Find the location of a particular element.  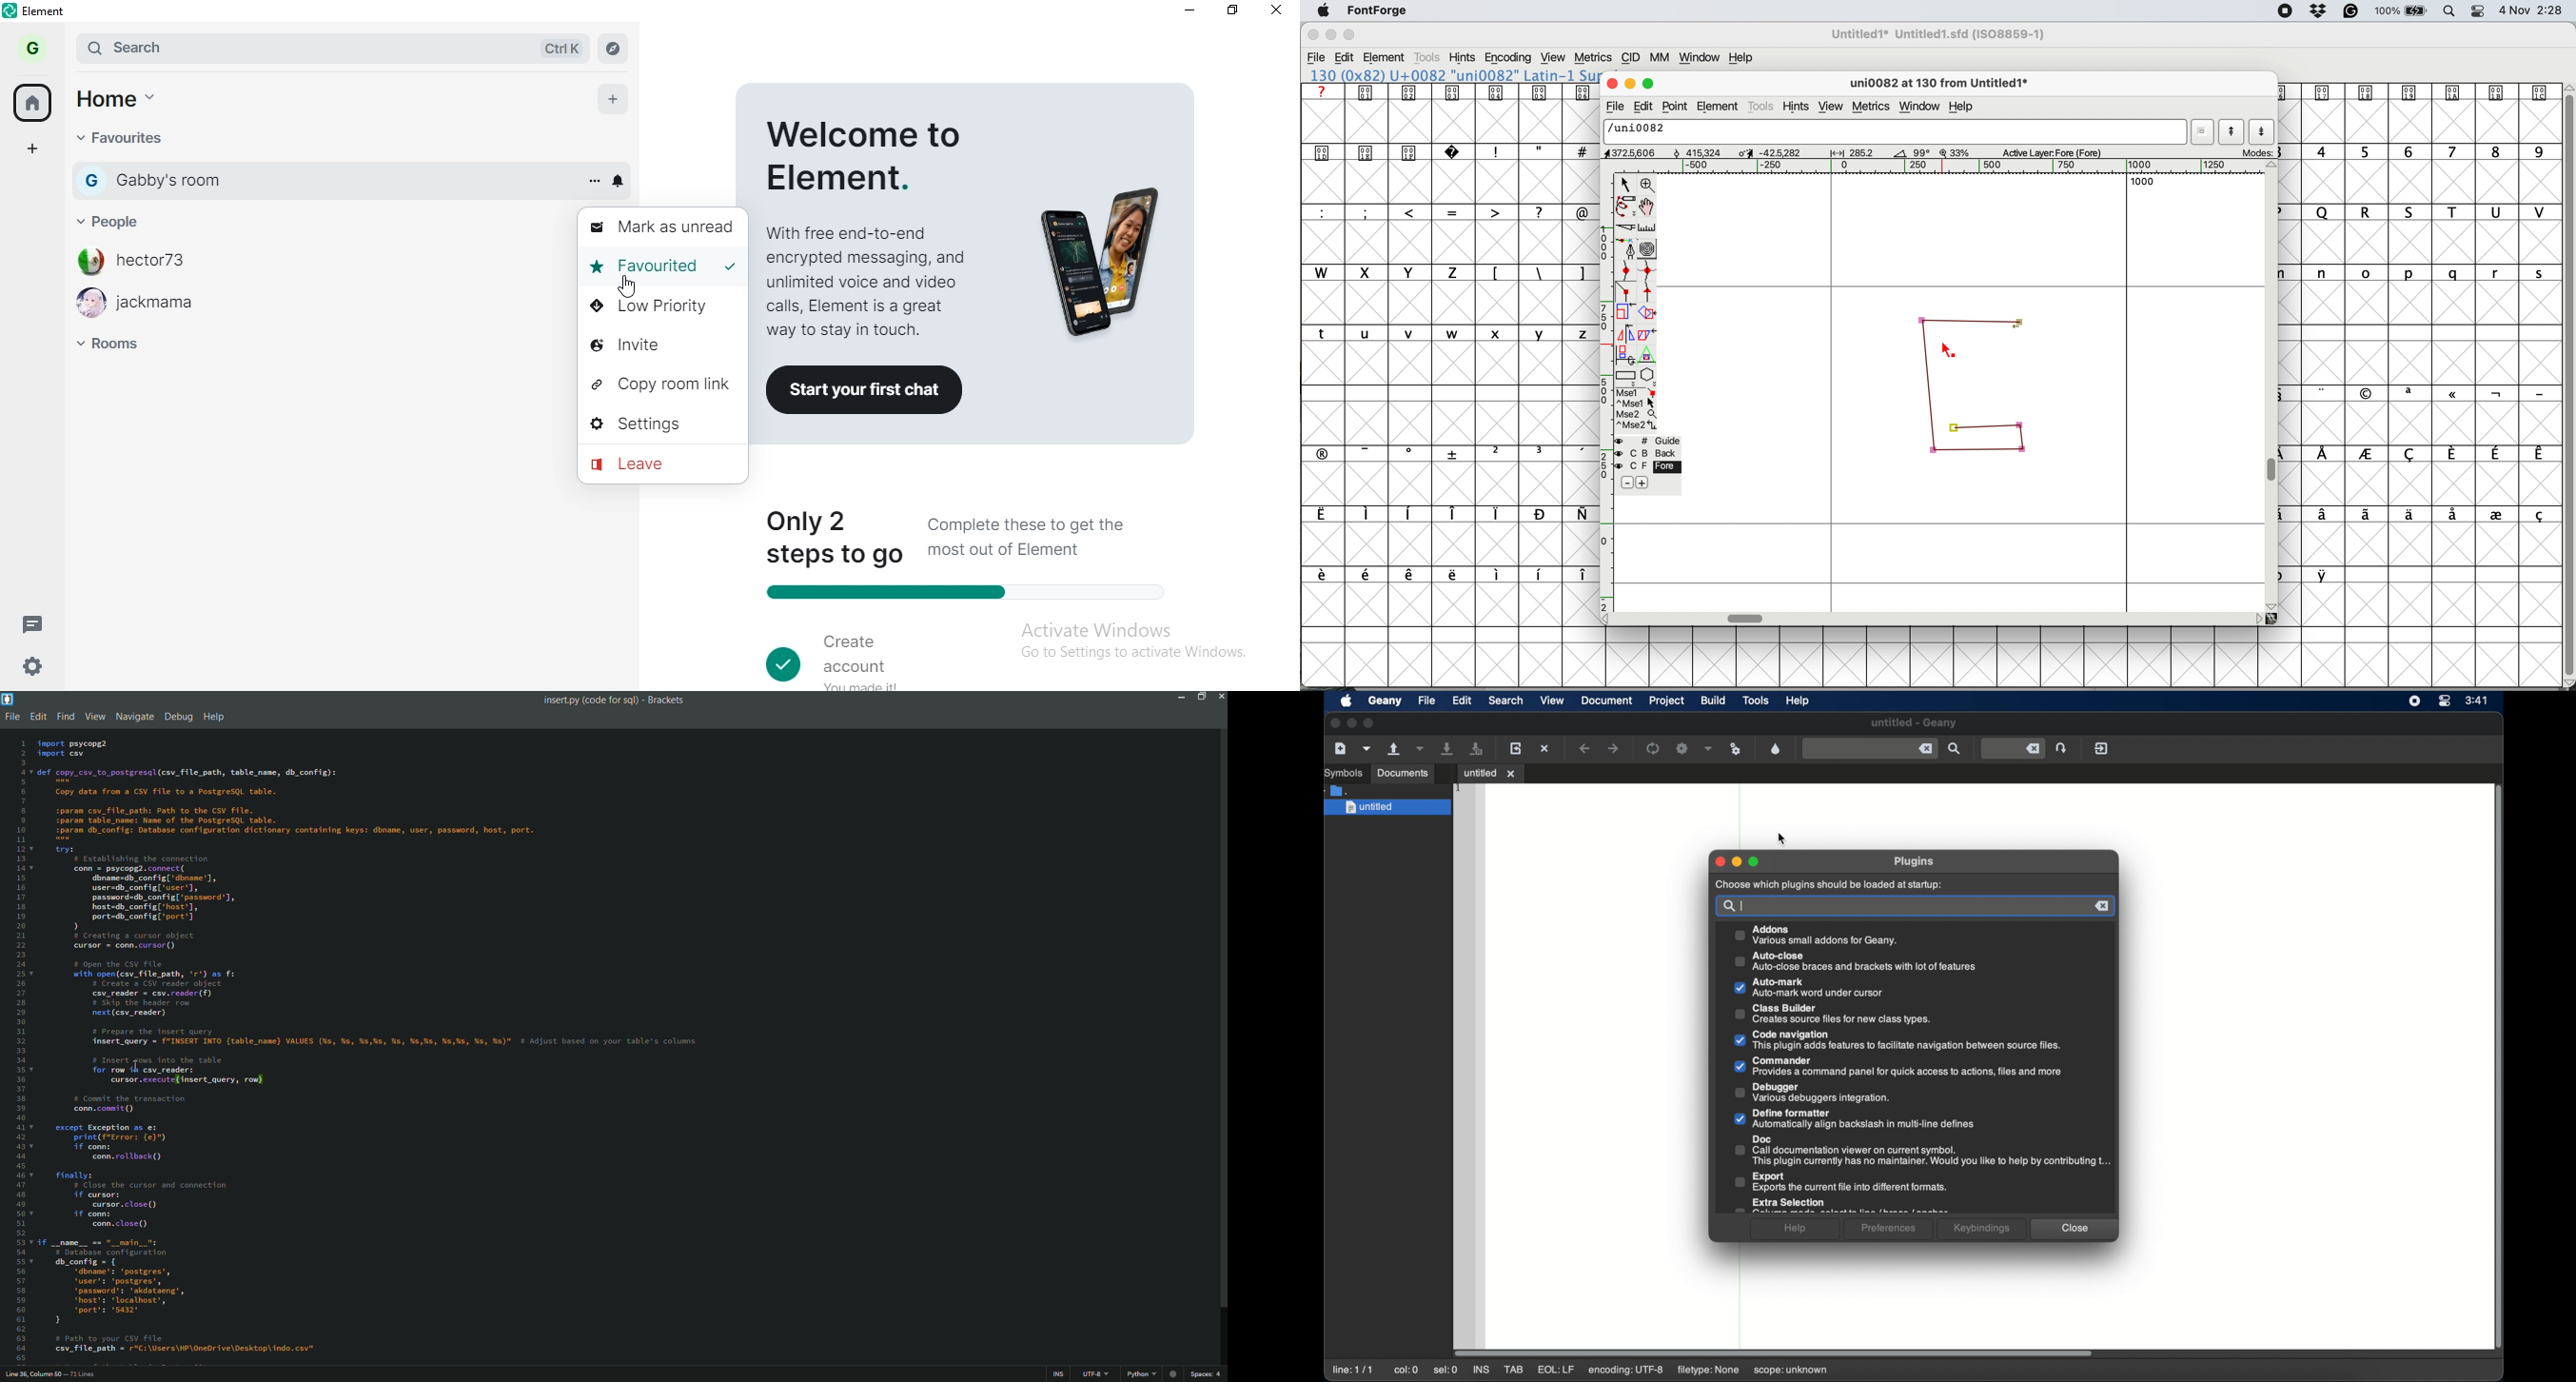

close app is located at coordinates (1221, 696).